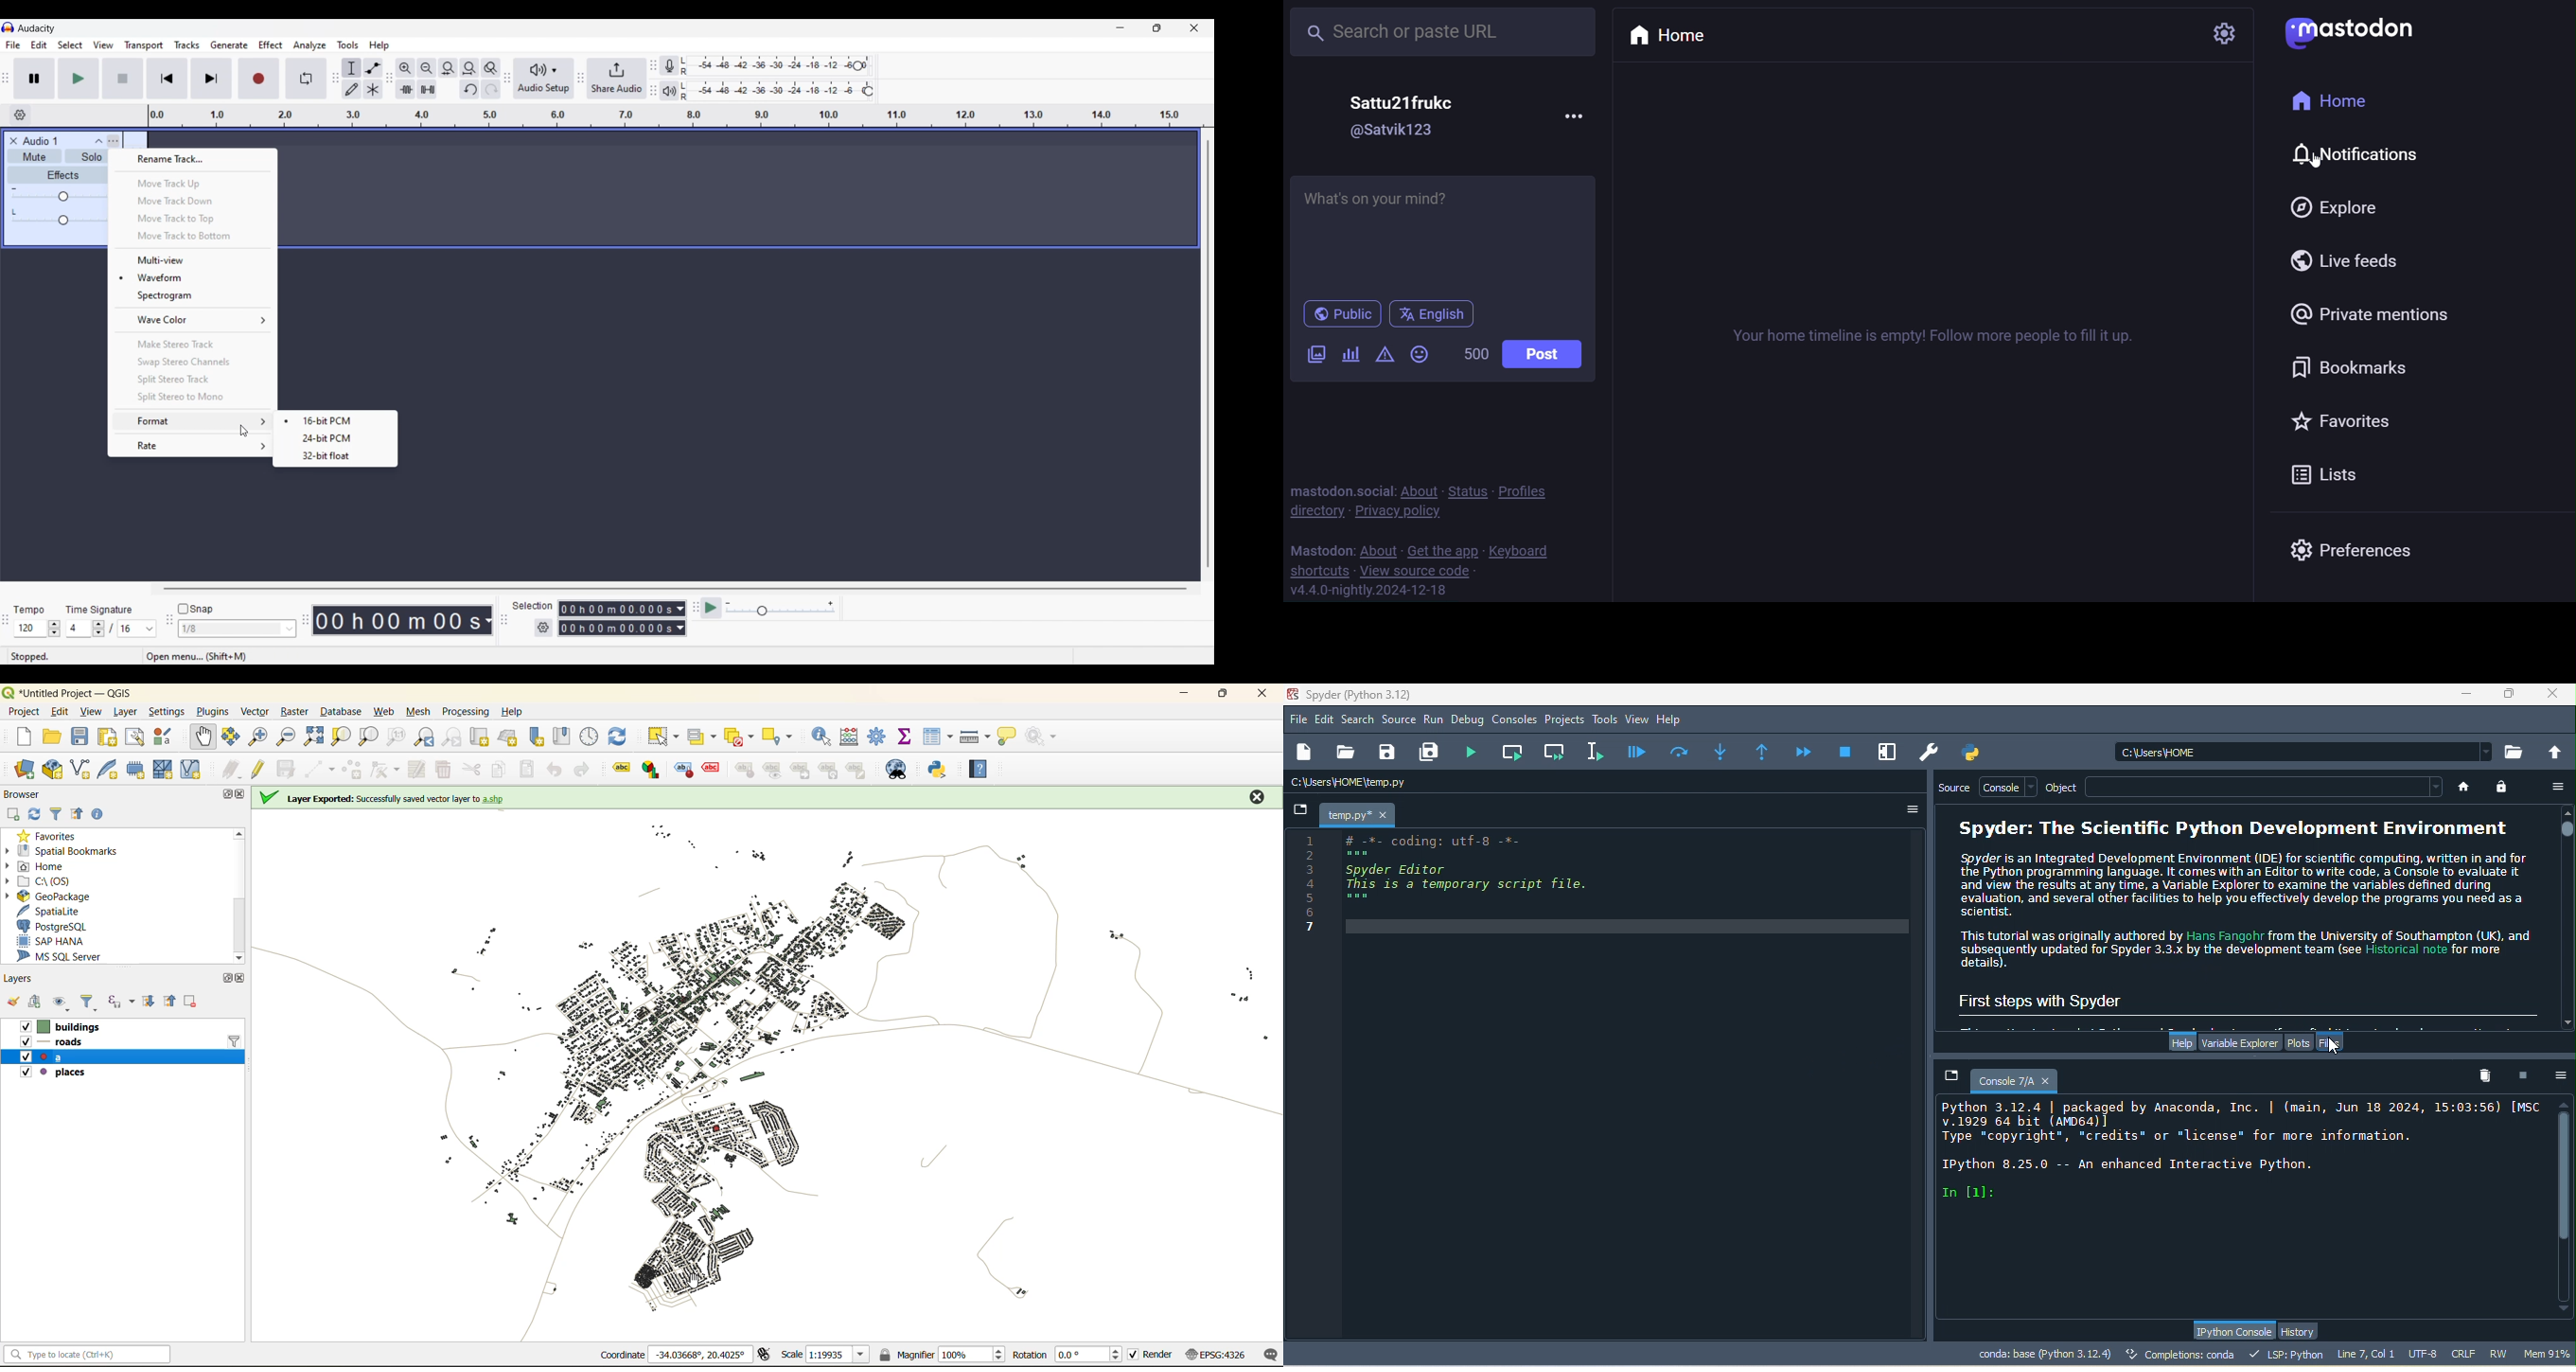 The image size is (2576, 1372). Describe the element at coordinates (2004, 1078) in the screenshot. I see `console 7/a` at that location.